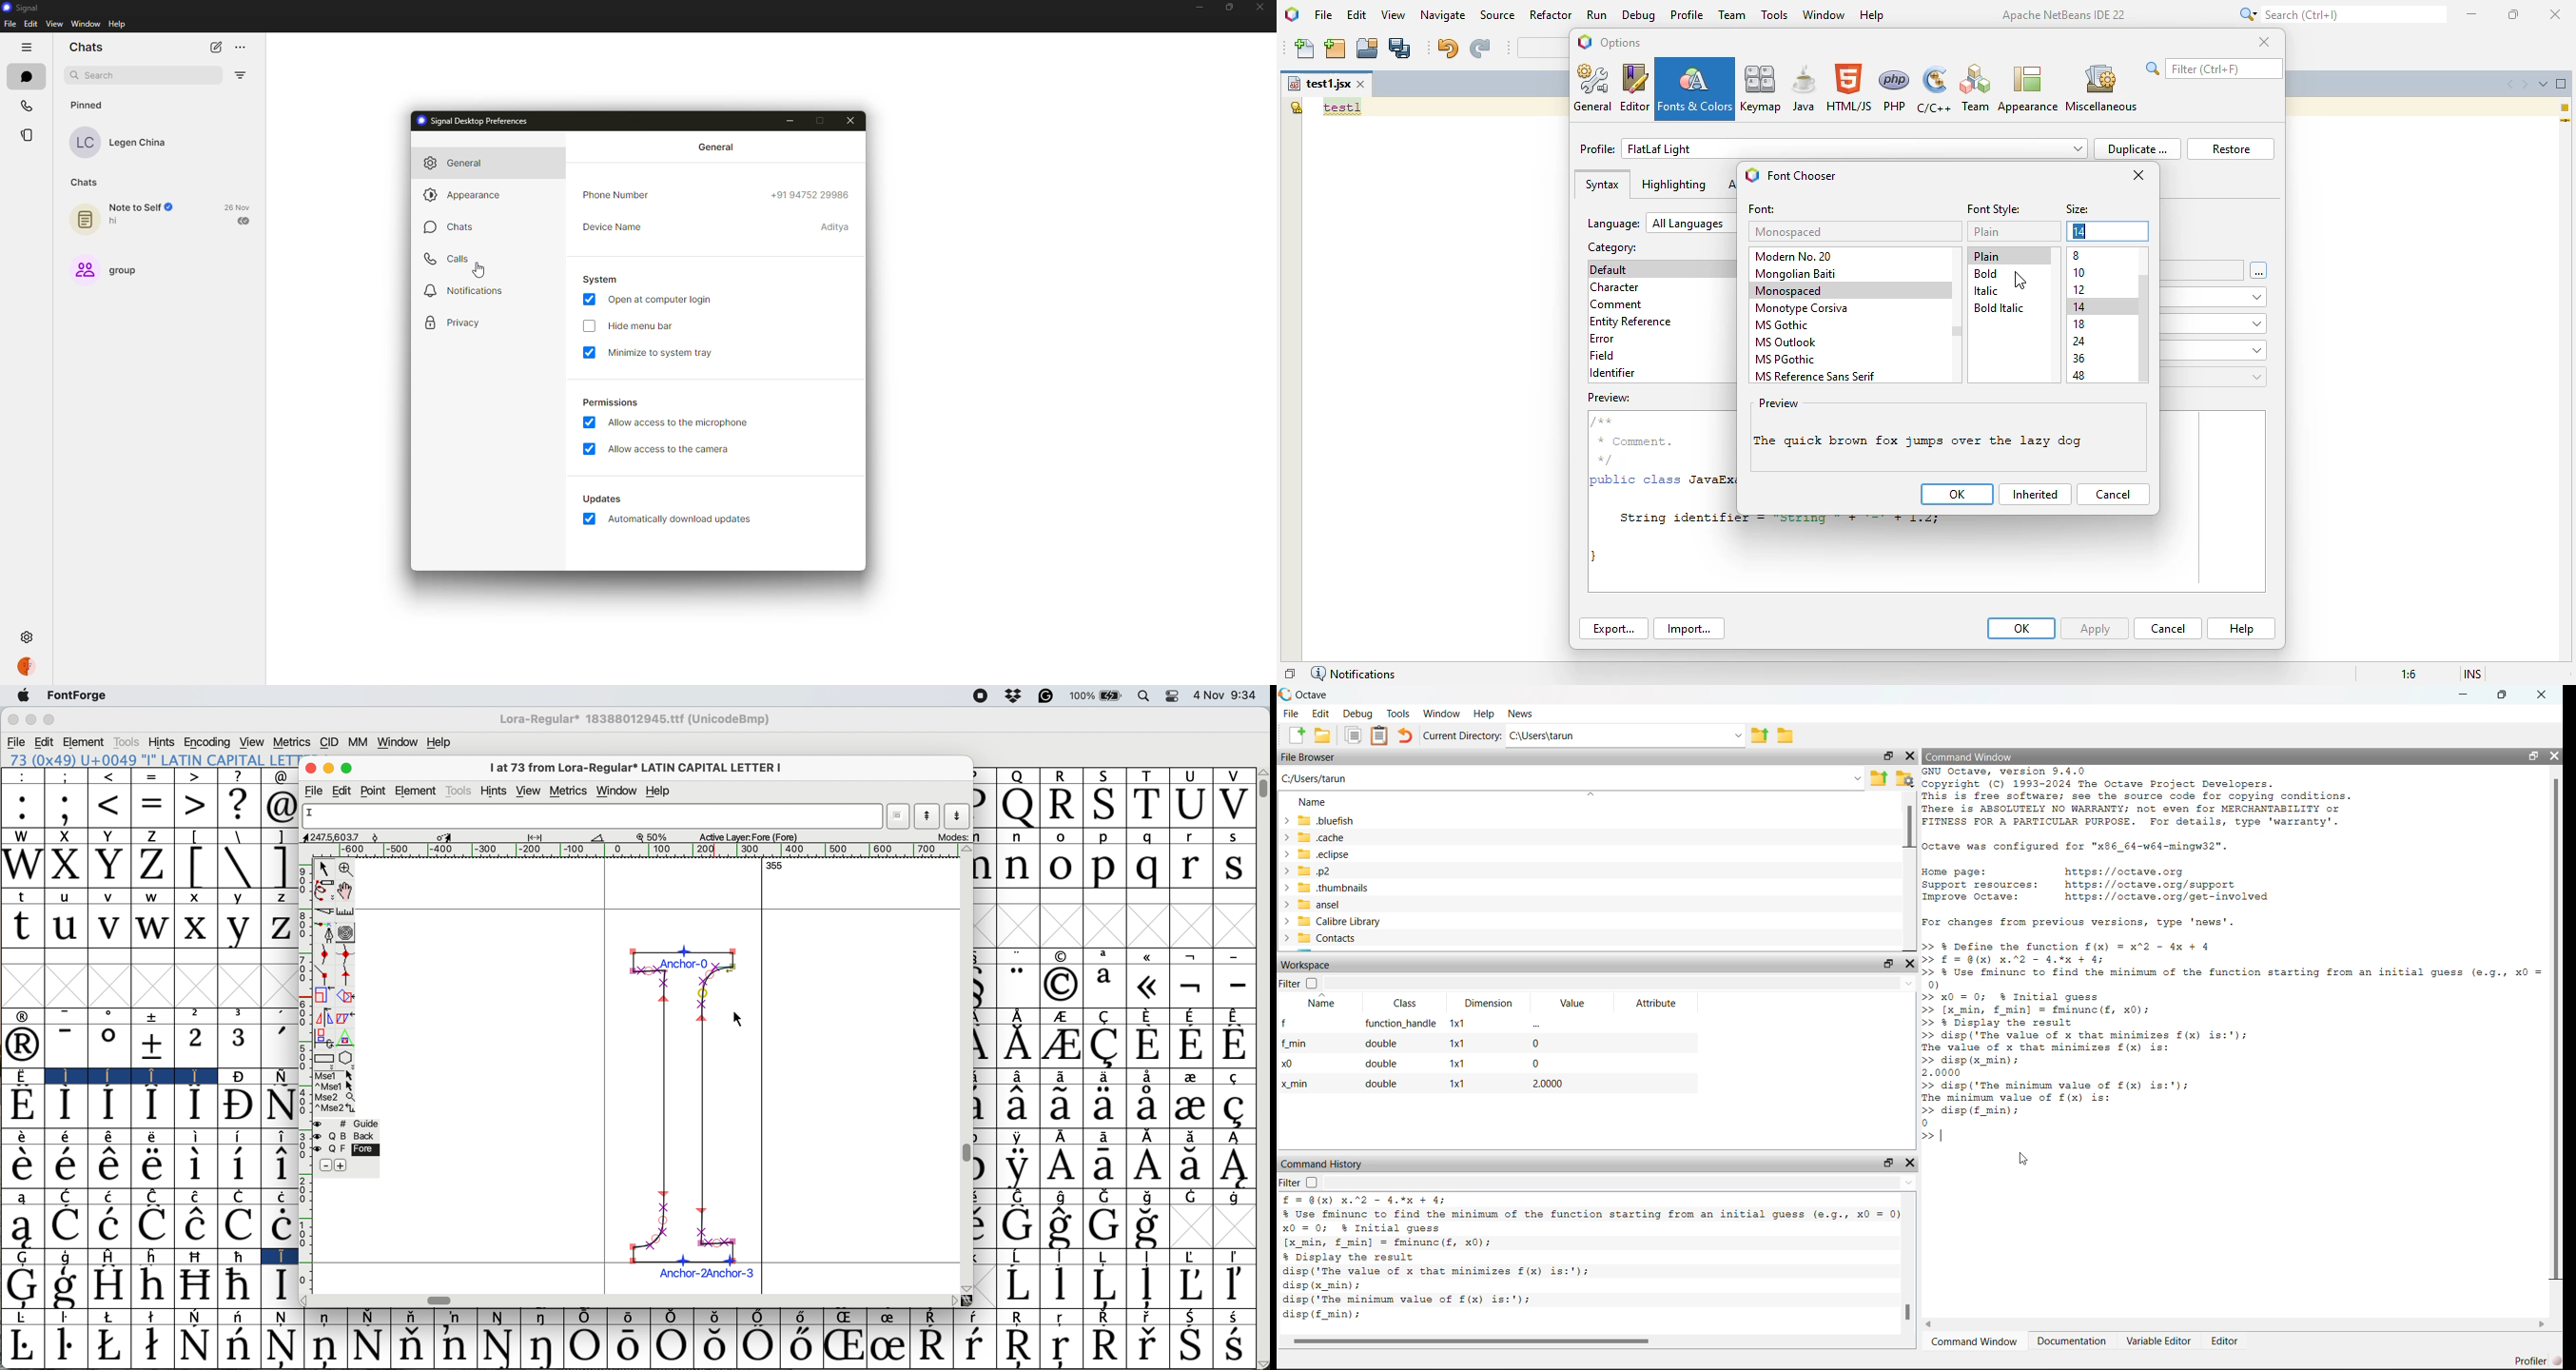 The width and height of the screenshot is (2576, 1372). Describe the element at coordinates (459, 162) in the screenshot. I see `general` at that location.